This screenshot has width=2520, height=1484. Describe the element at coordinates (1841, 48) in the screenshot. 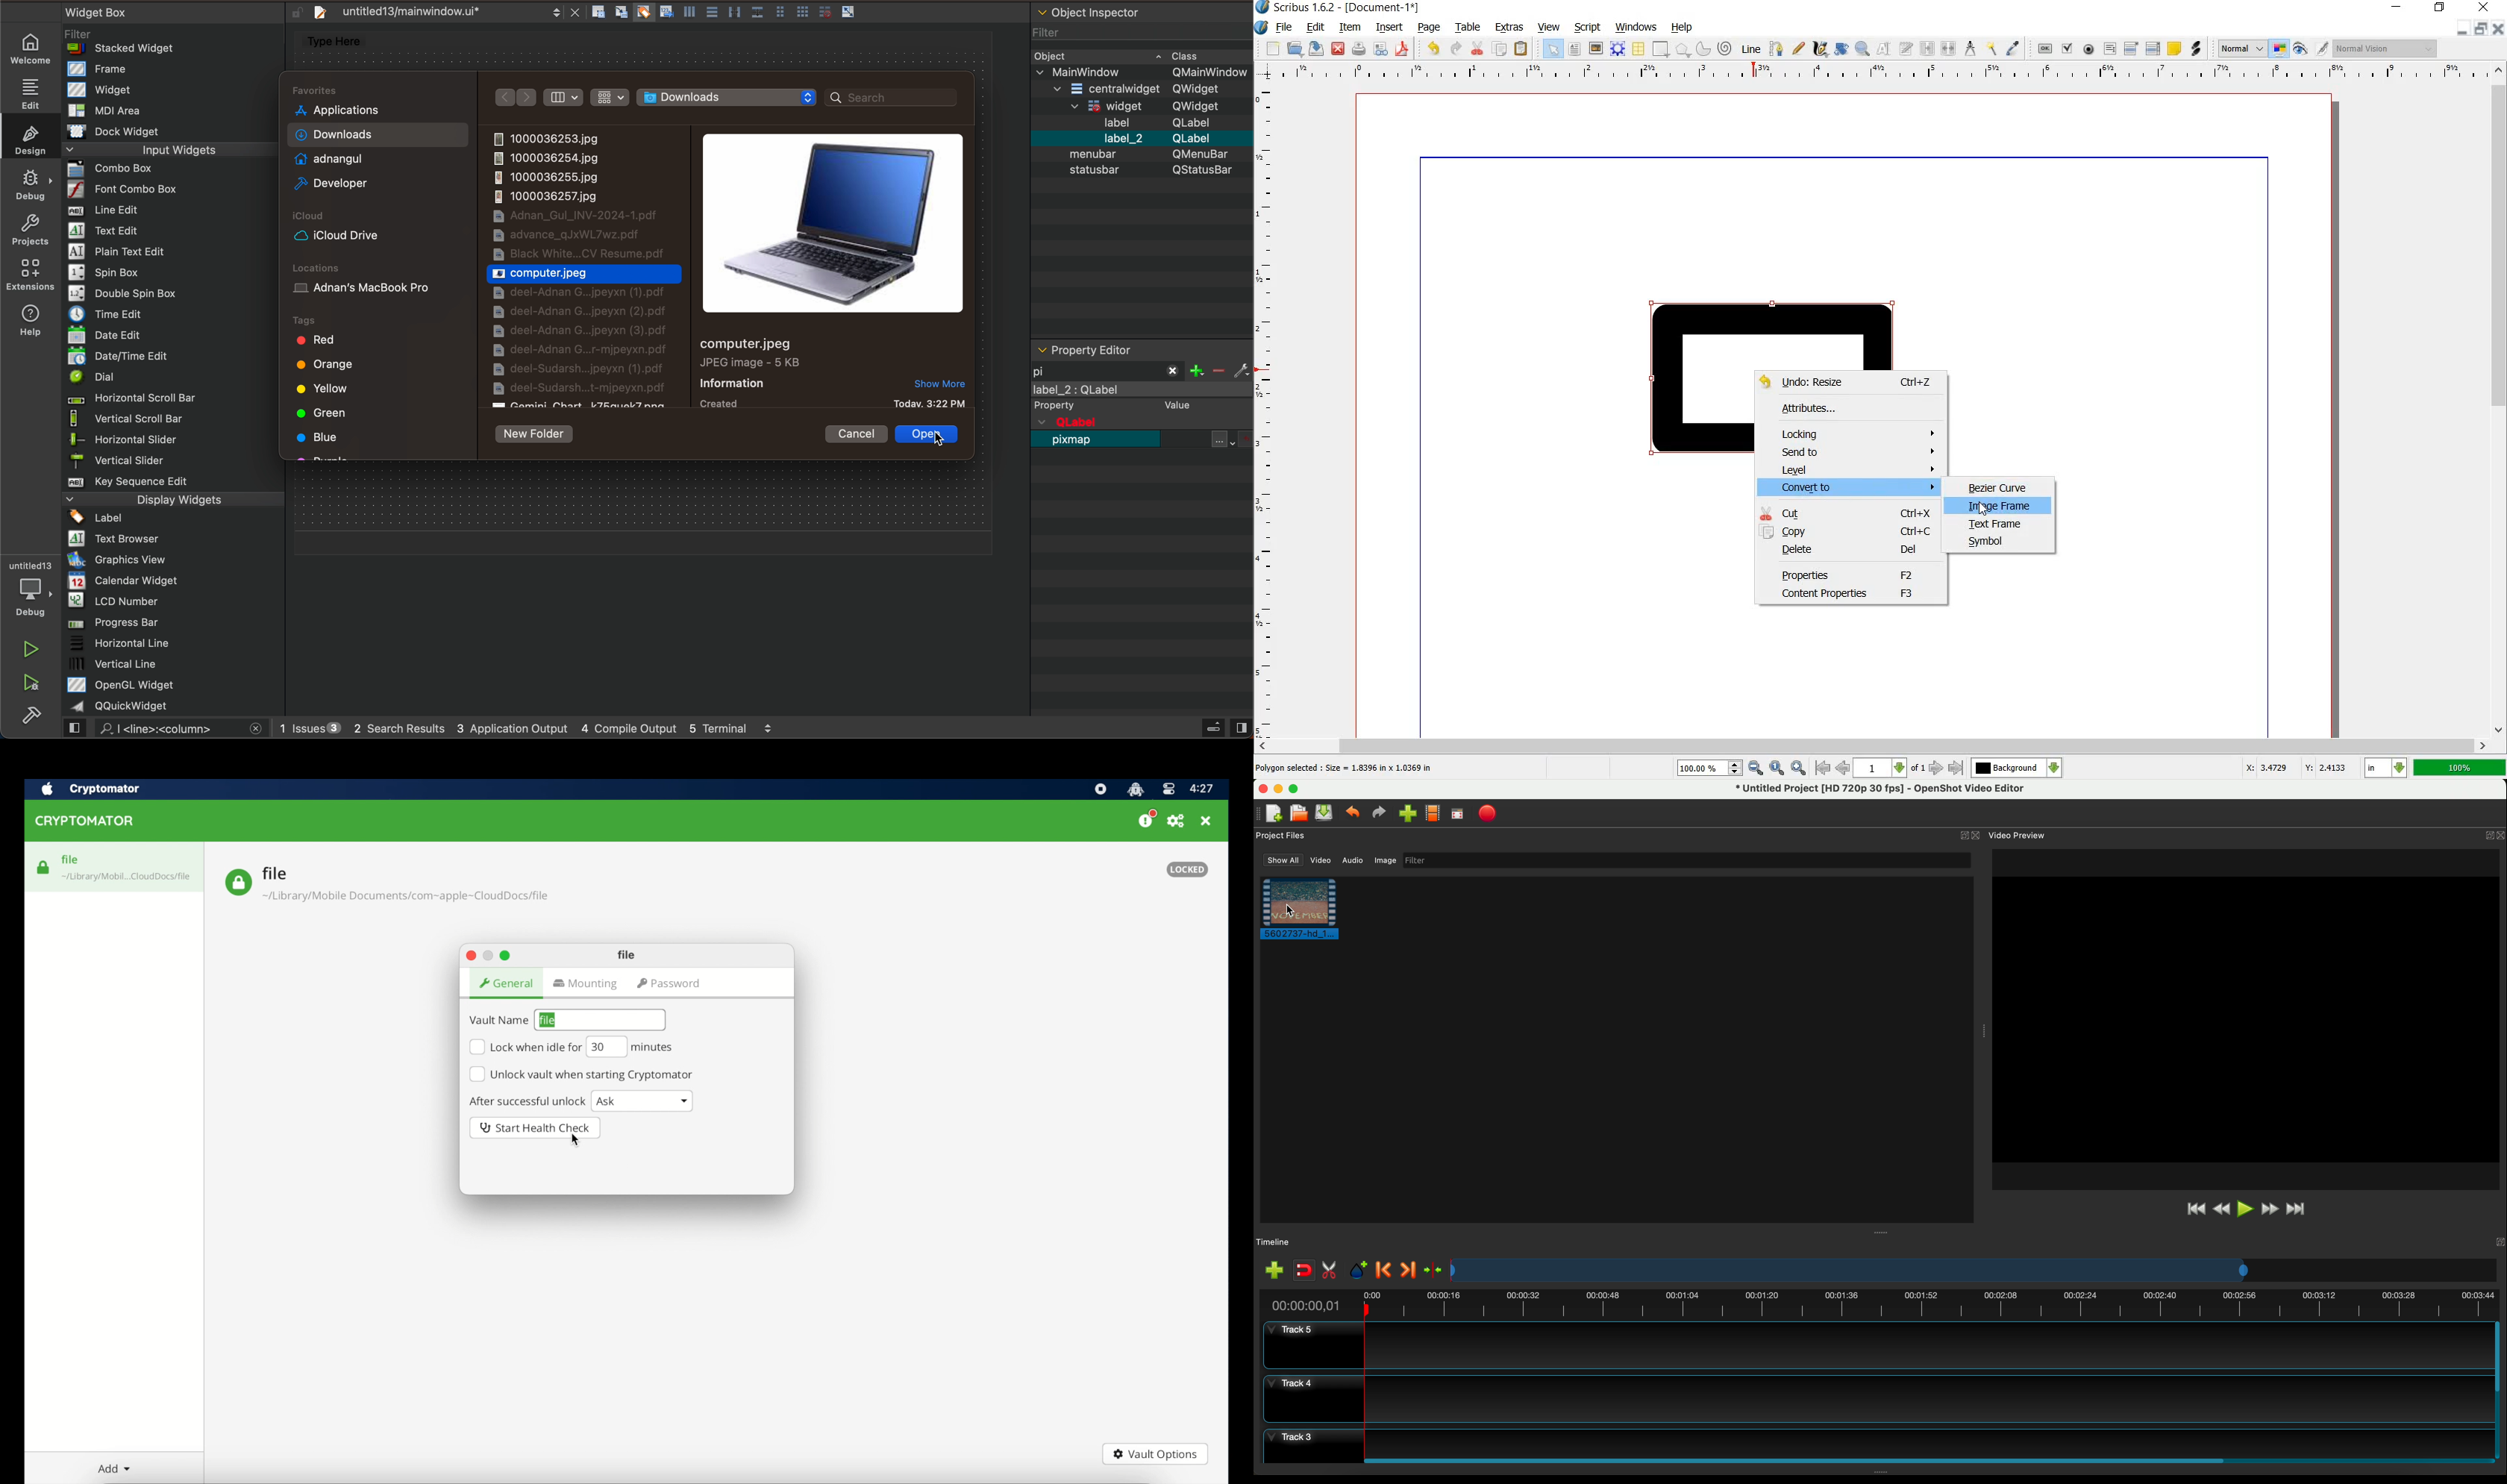

I see `rotate item` at that location.